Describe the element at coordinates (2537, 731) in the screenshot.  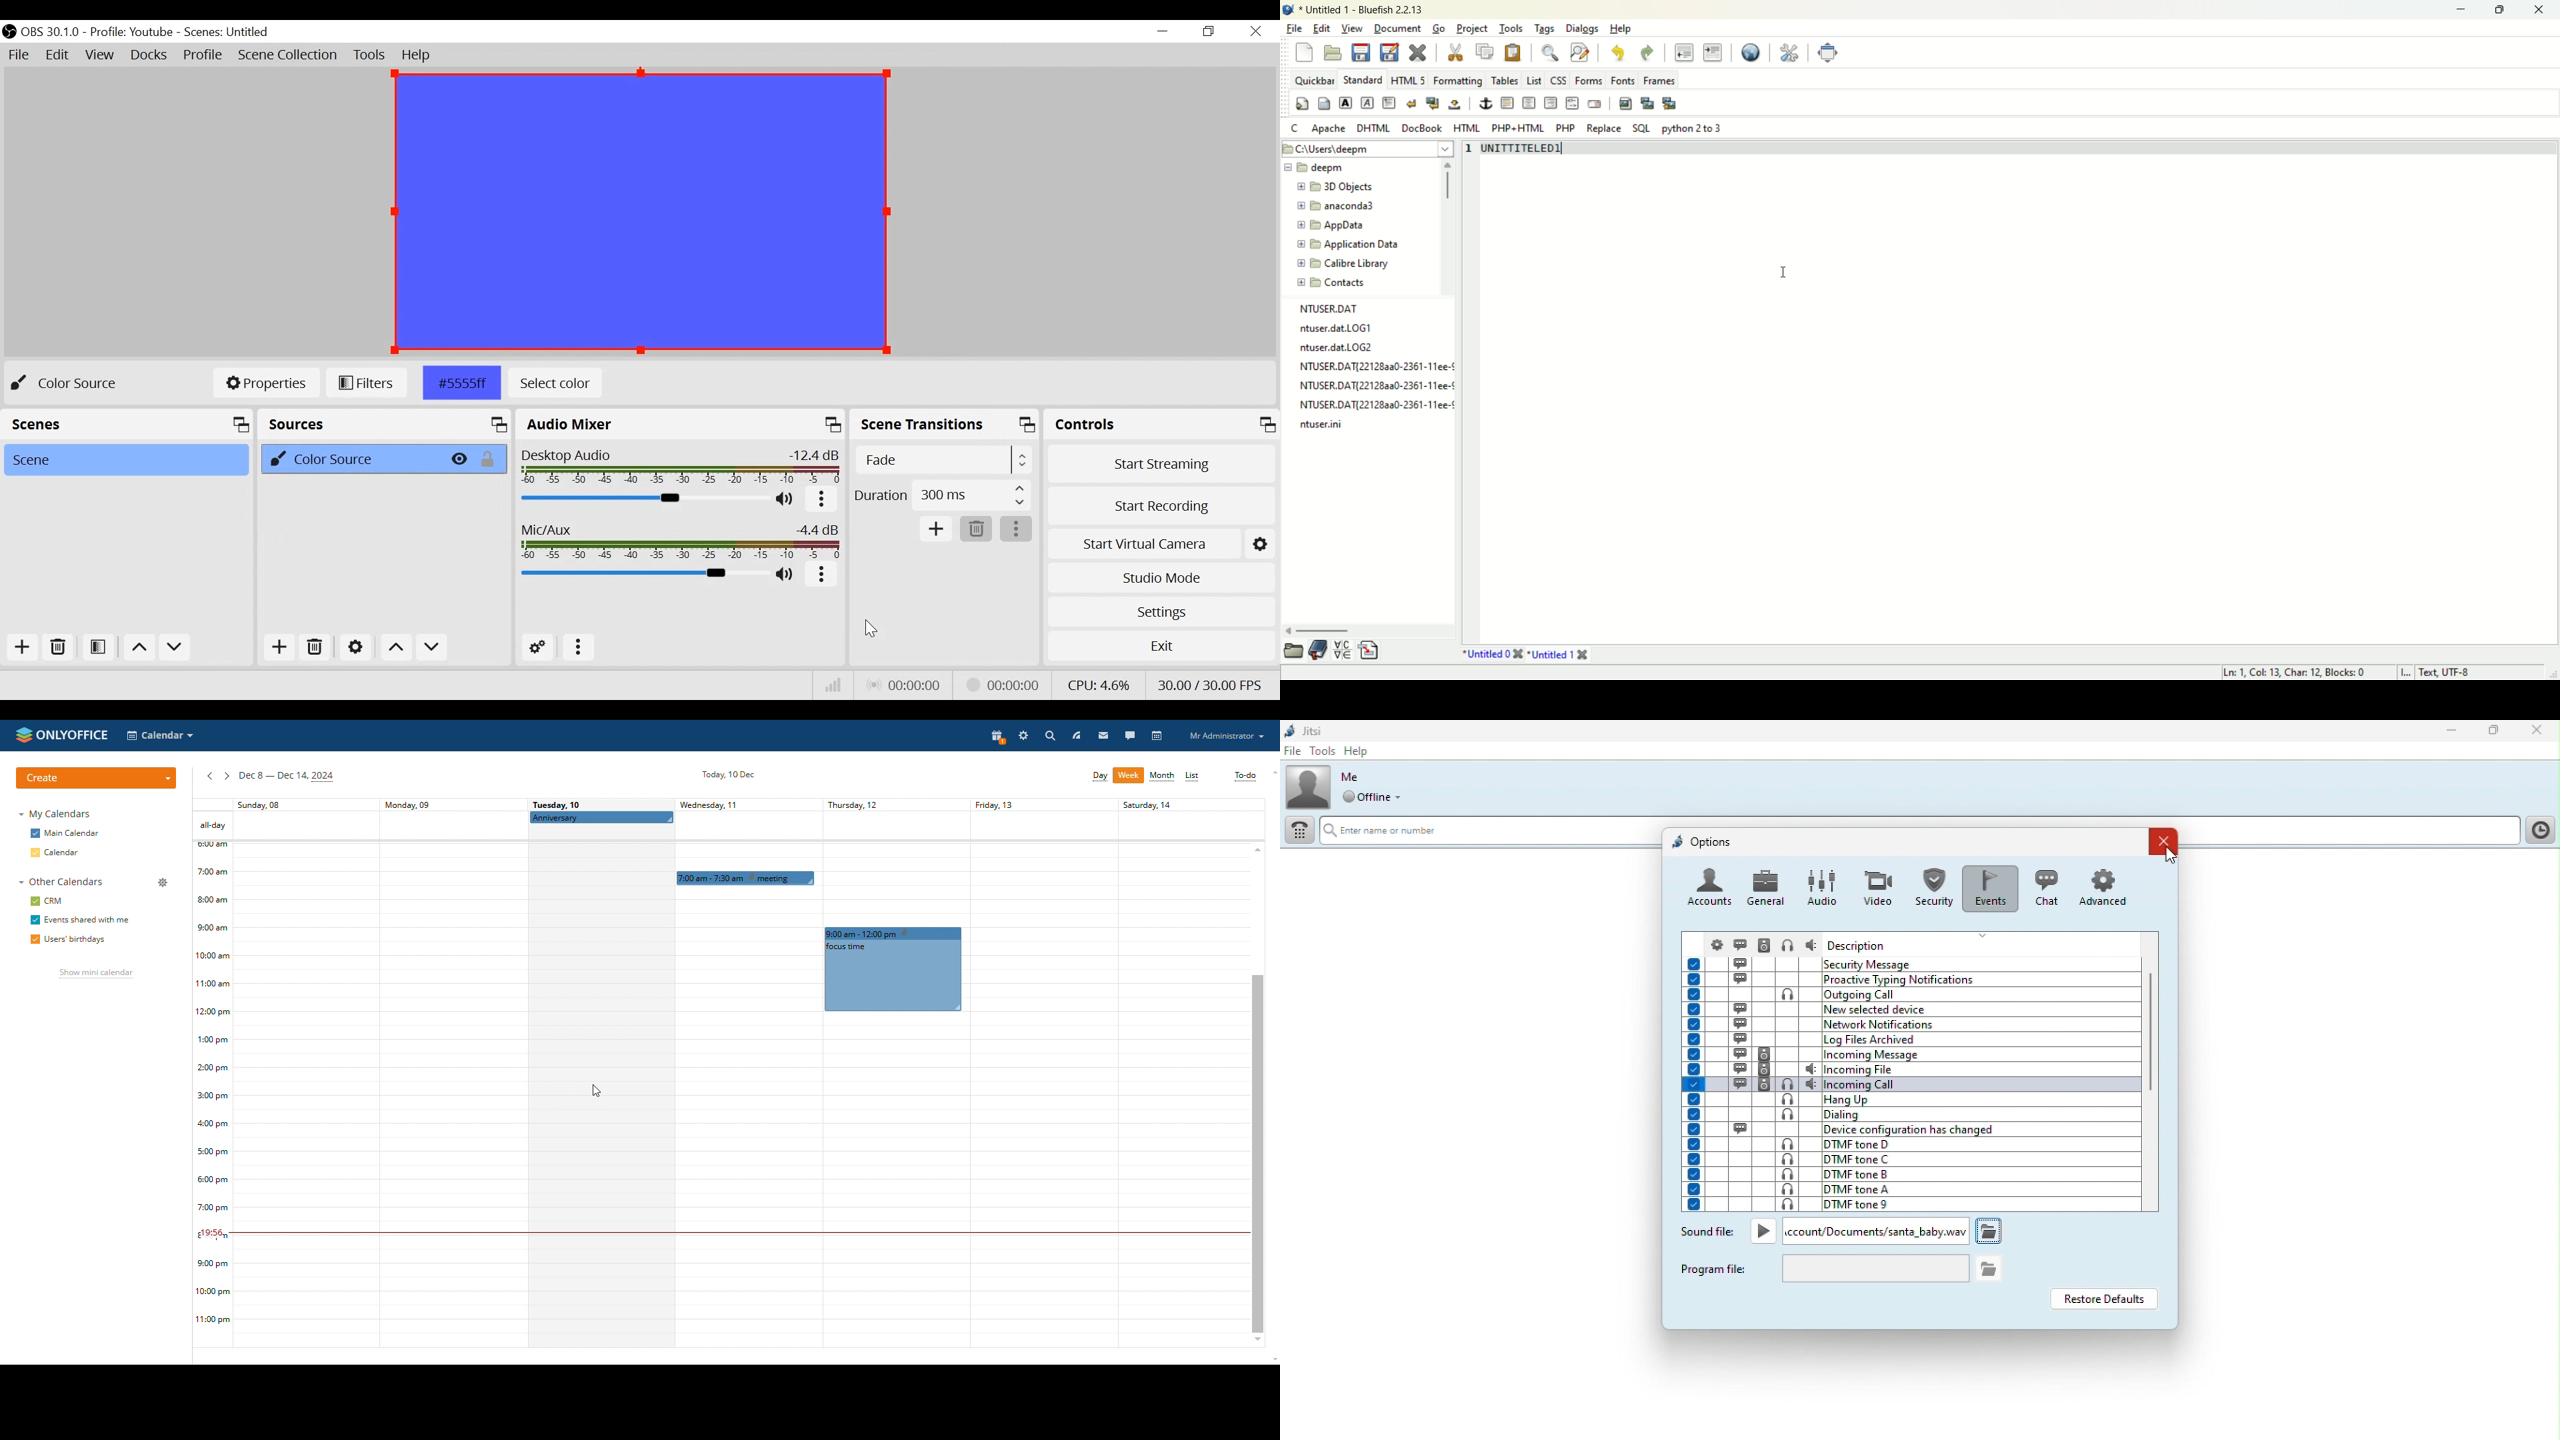
I see `Close` at that location.